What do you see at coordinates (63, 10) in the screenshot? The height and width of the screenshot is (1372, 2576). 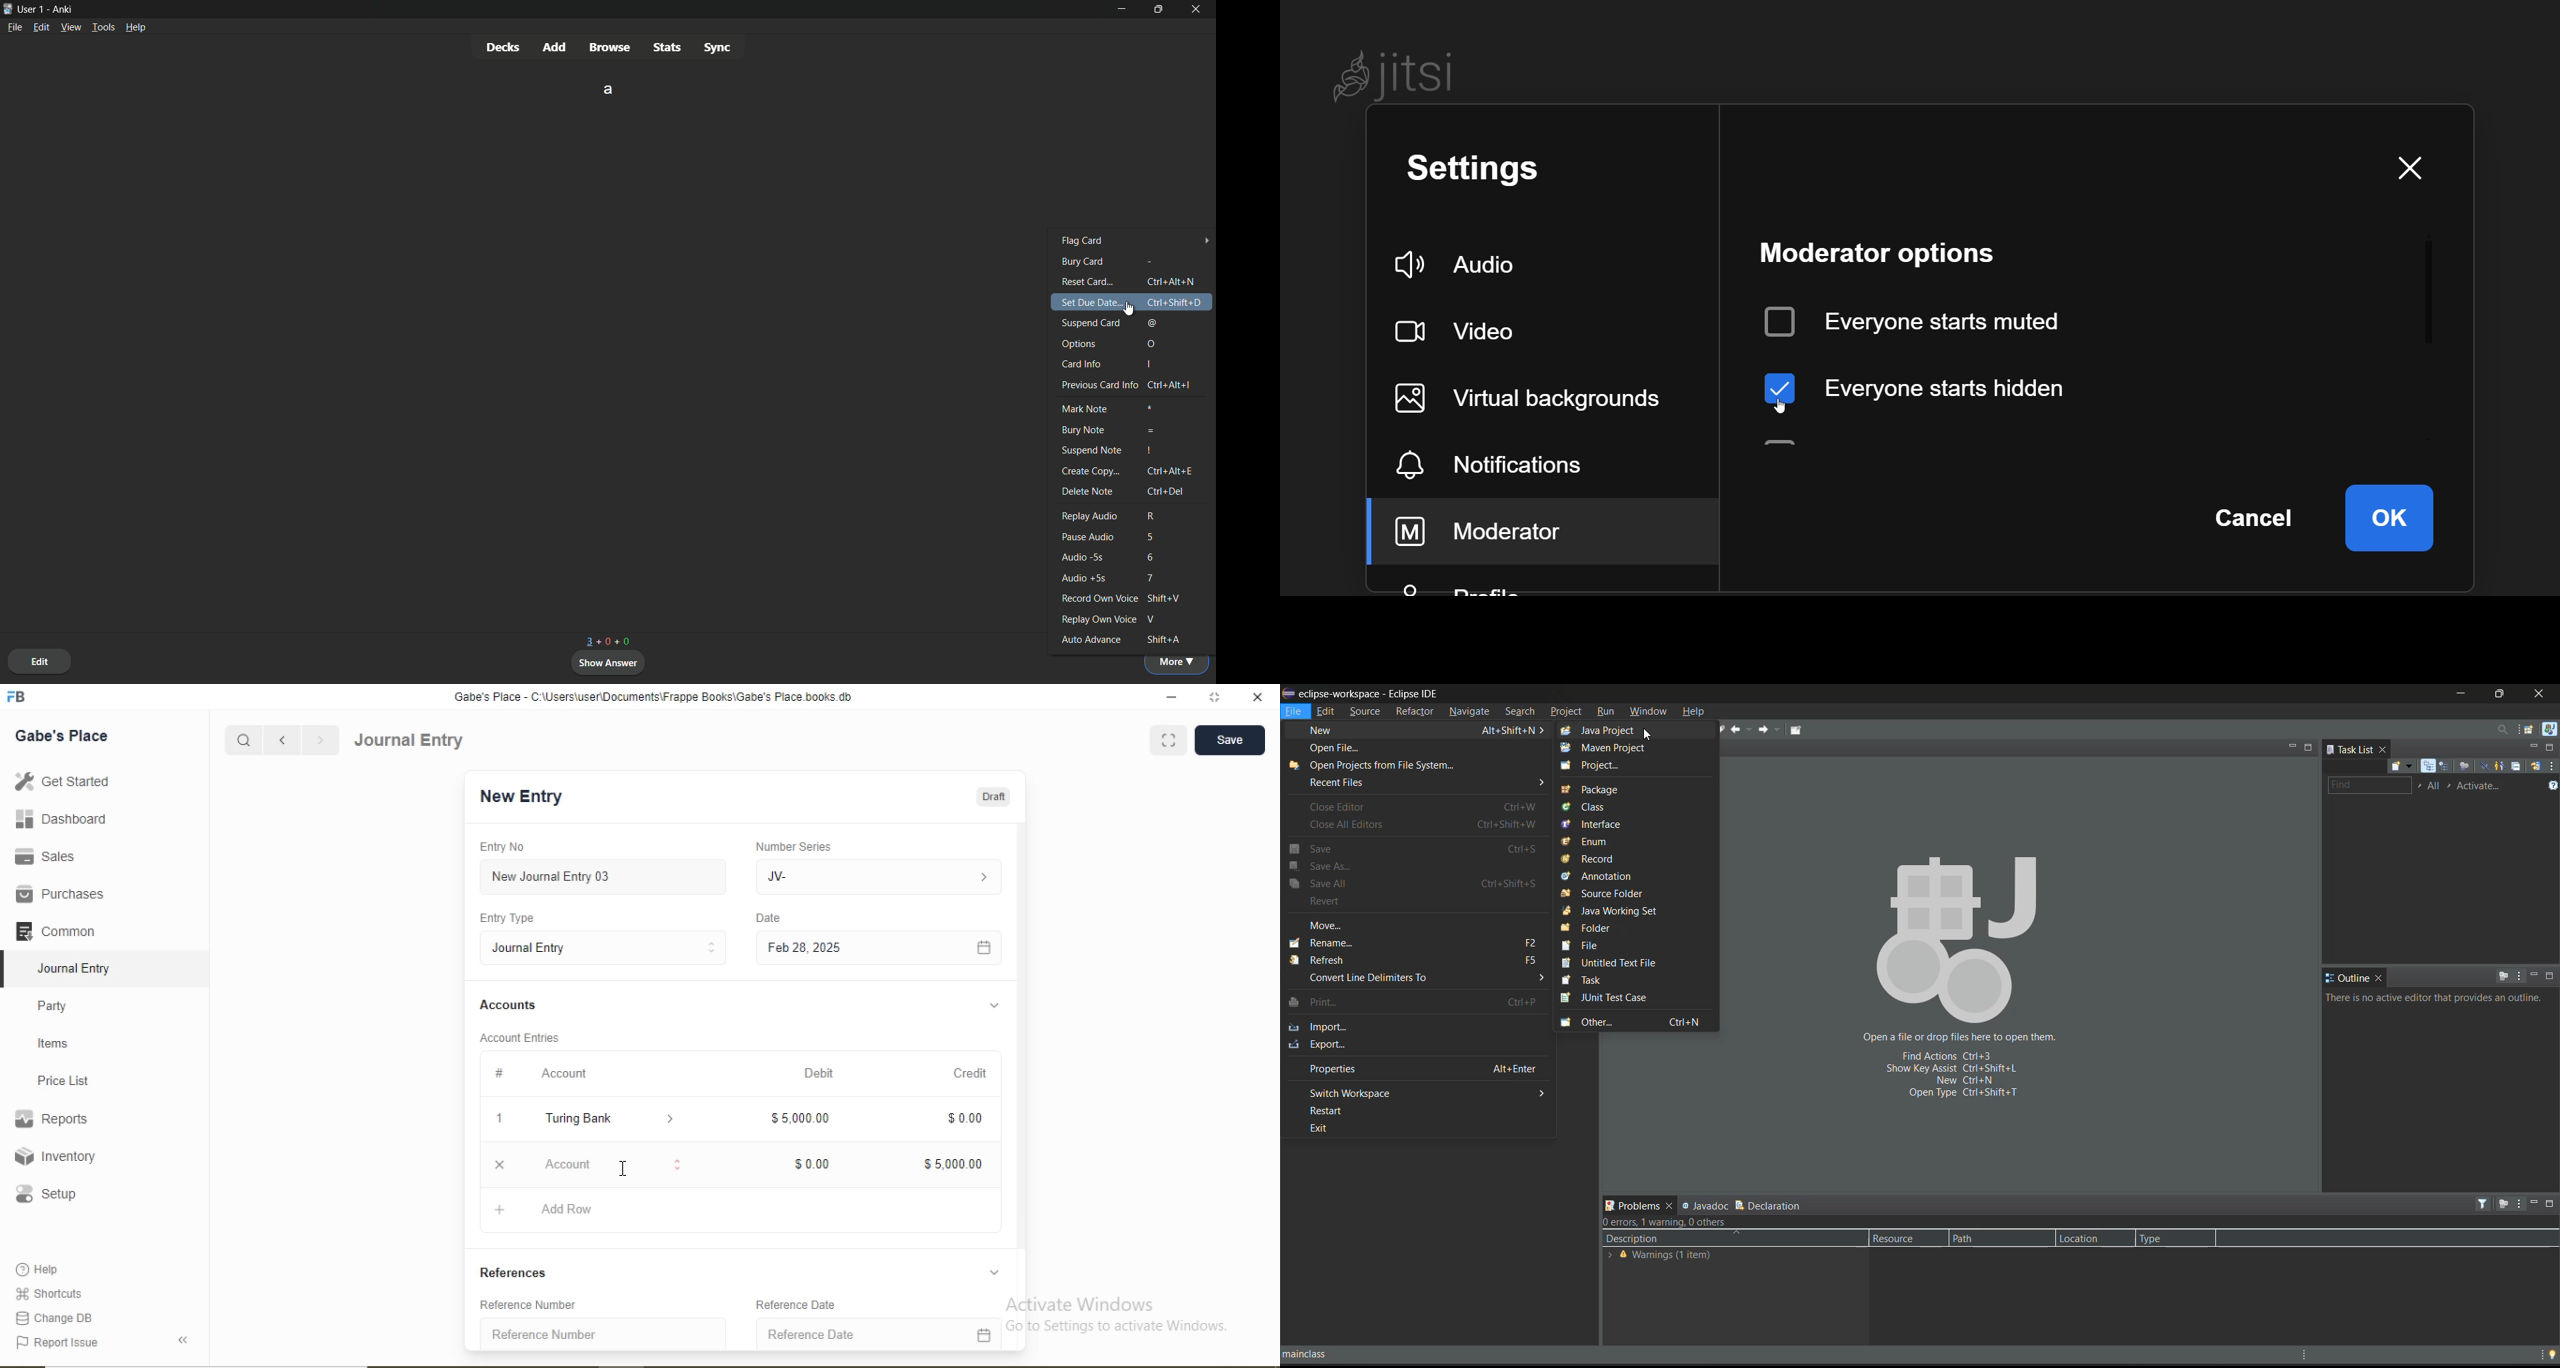 I see `app name` at bounding box center [63, 10].